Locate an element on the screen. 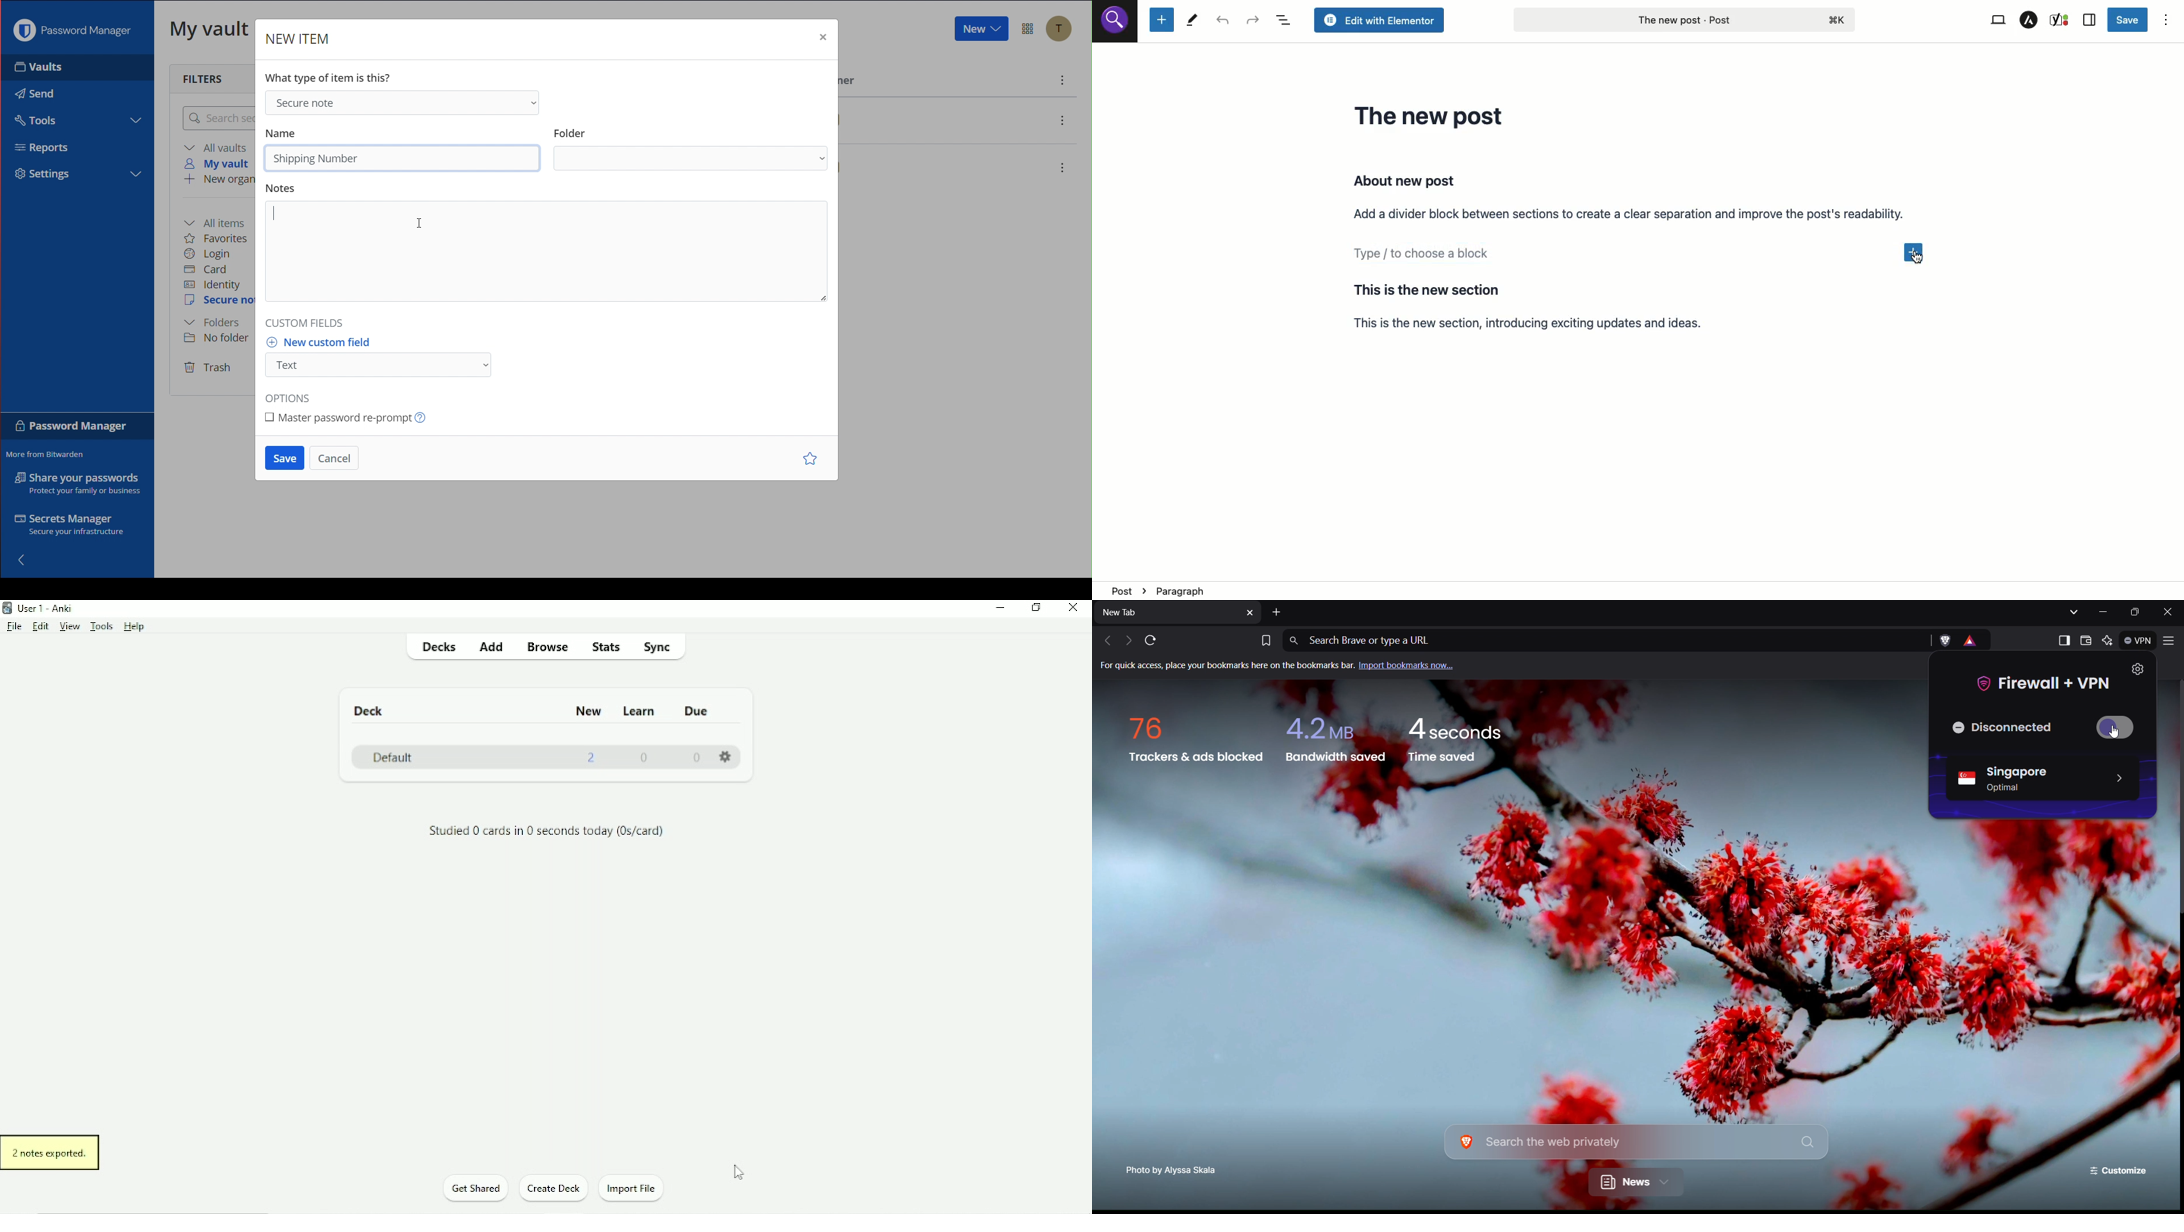 This screenshot has width=2184, height=1232. Due is located at coordinates (700, 710).